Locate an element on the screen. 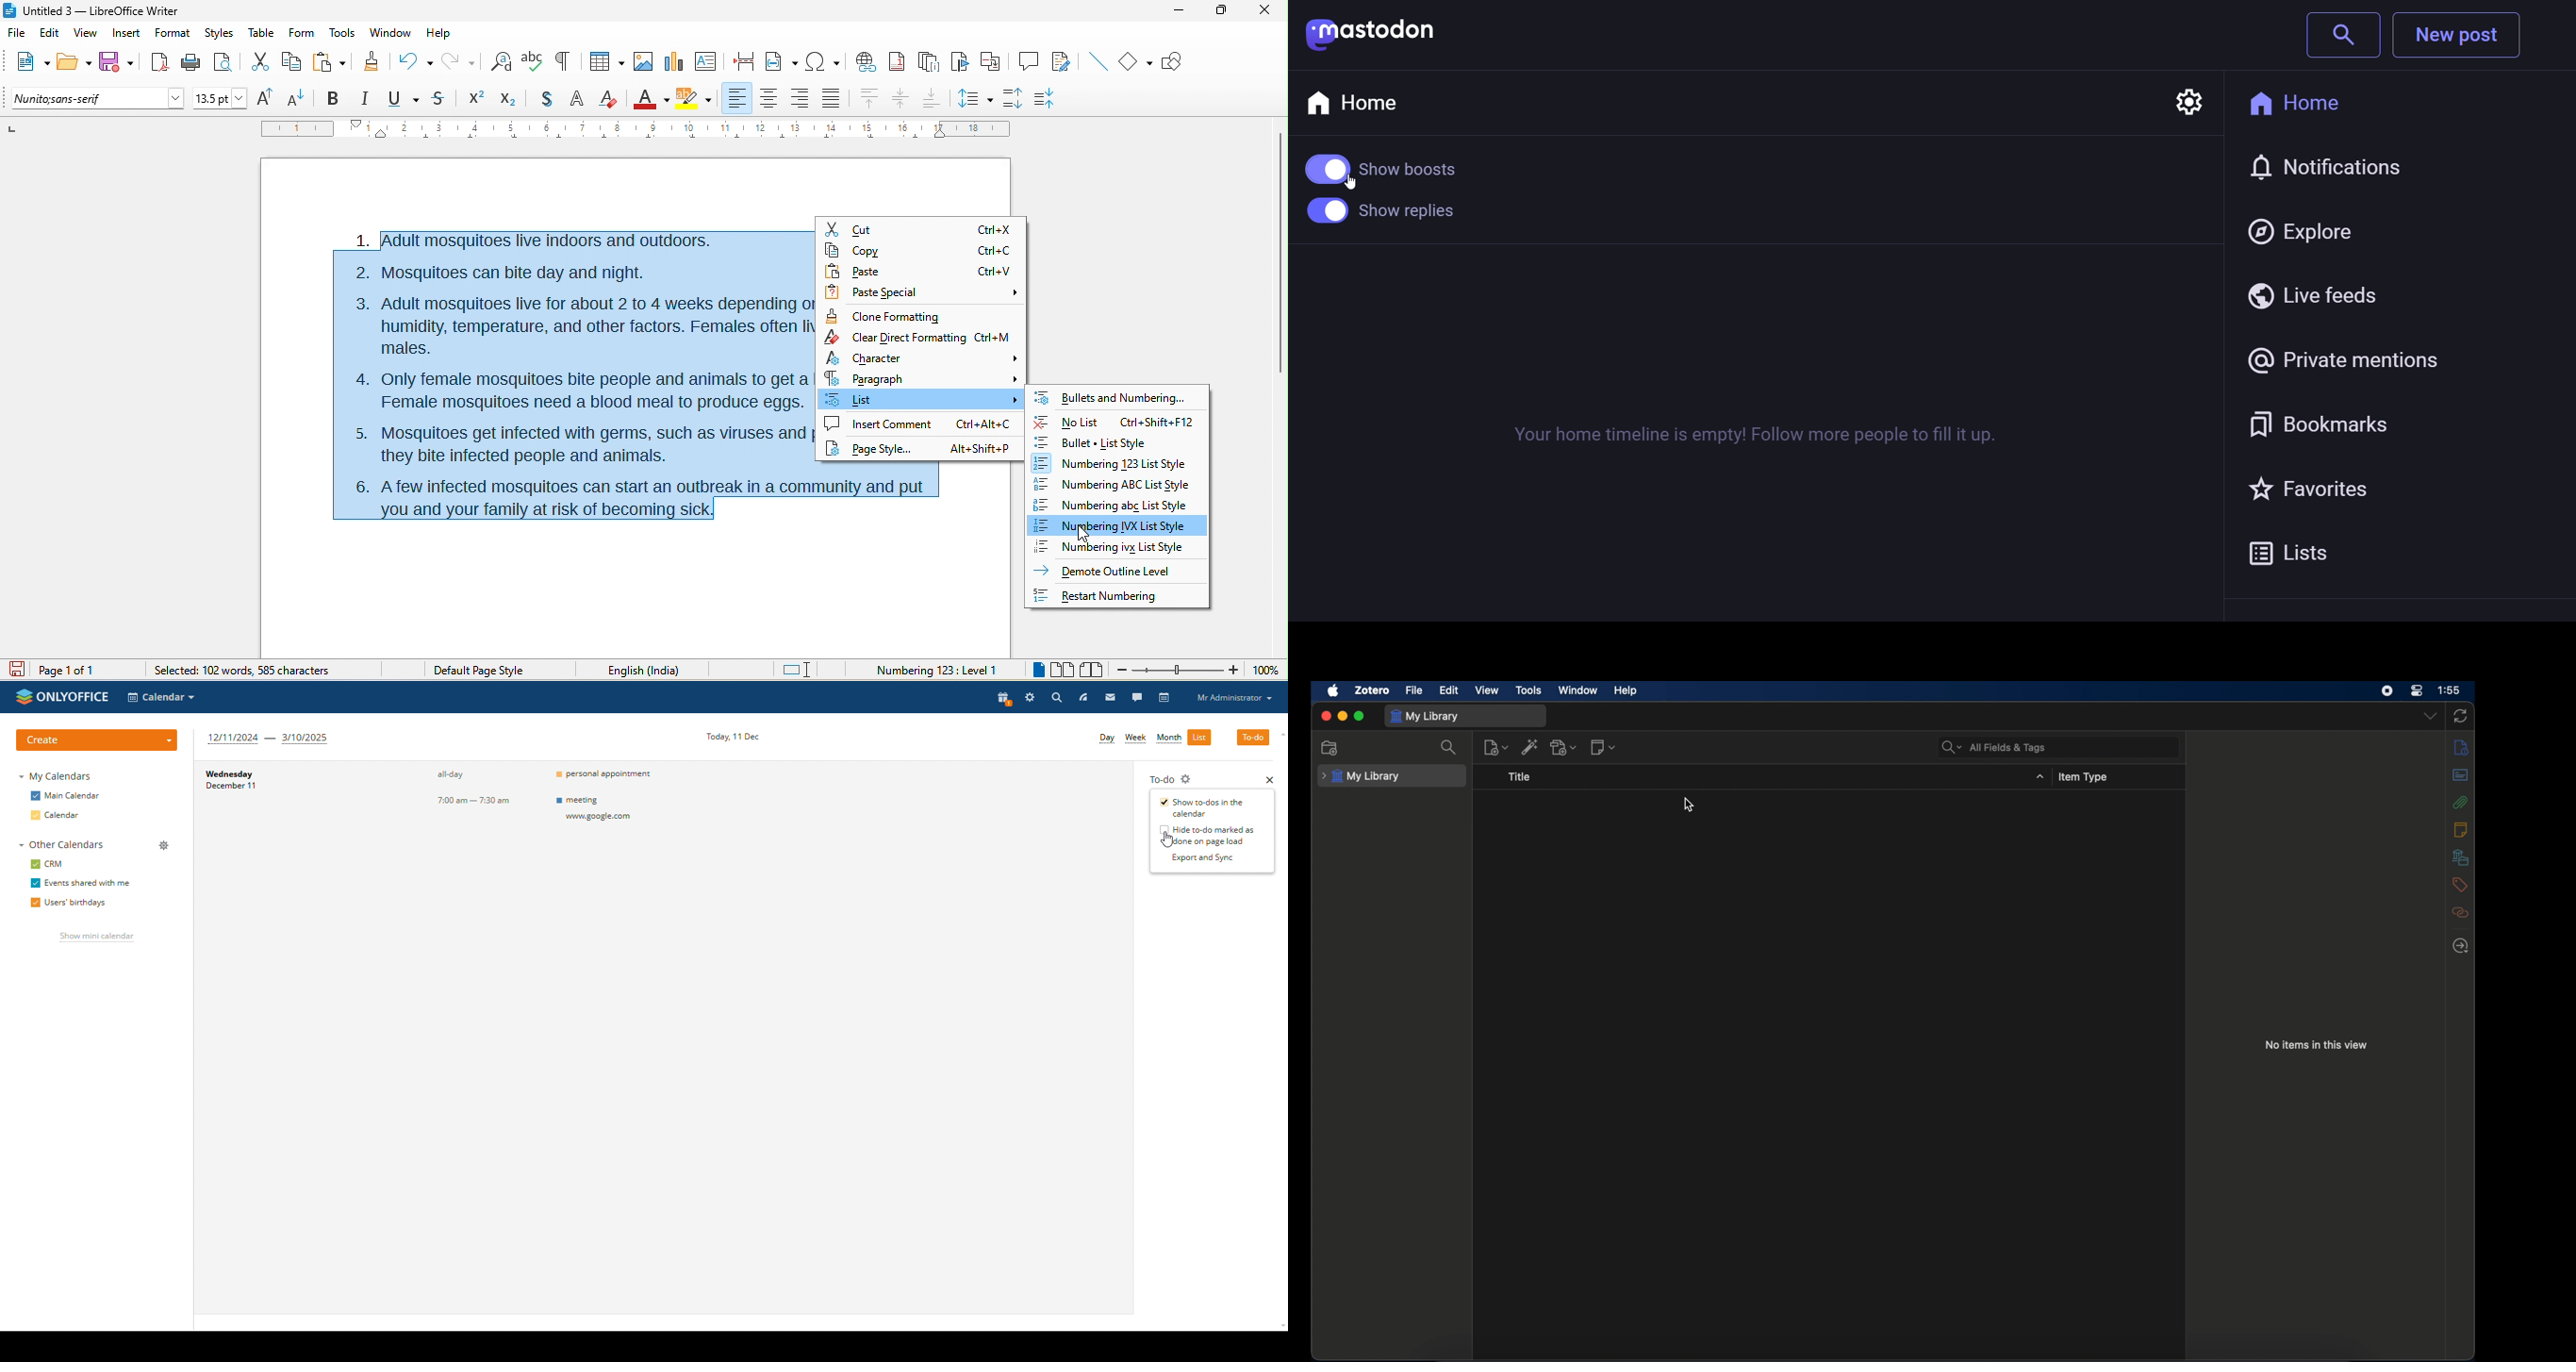 This screenshot has height=1372, width=2576. new note is located at coordinates (1603, 748).